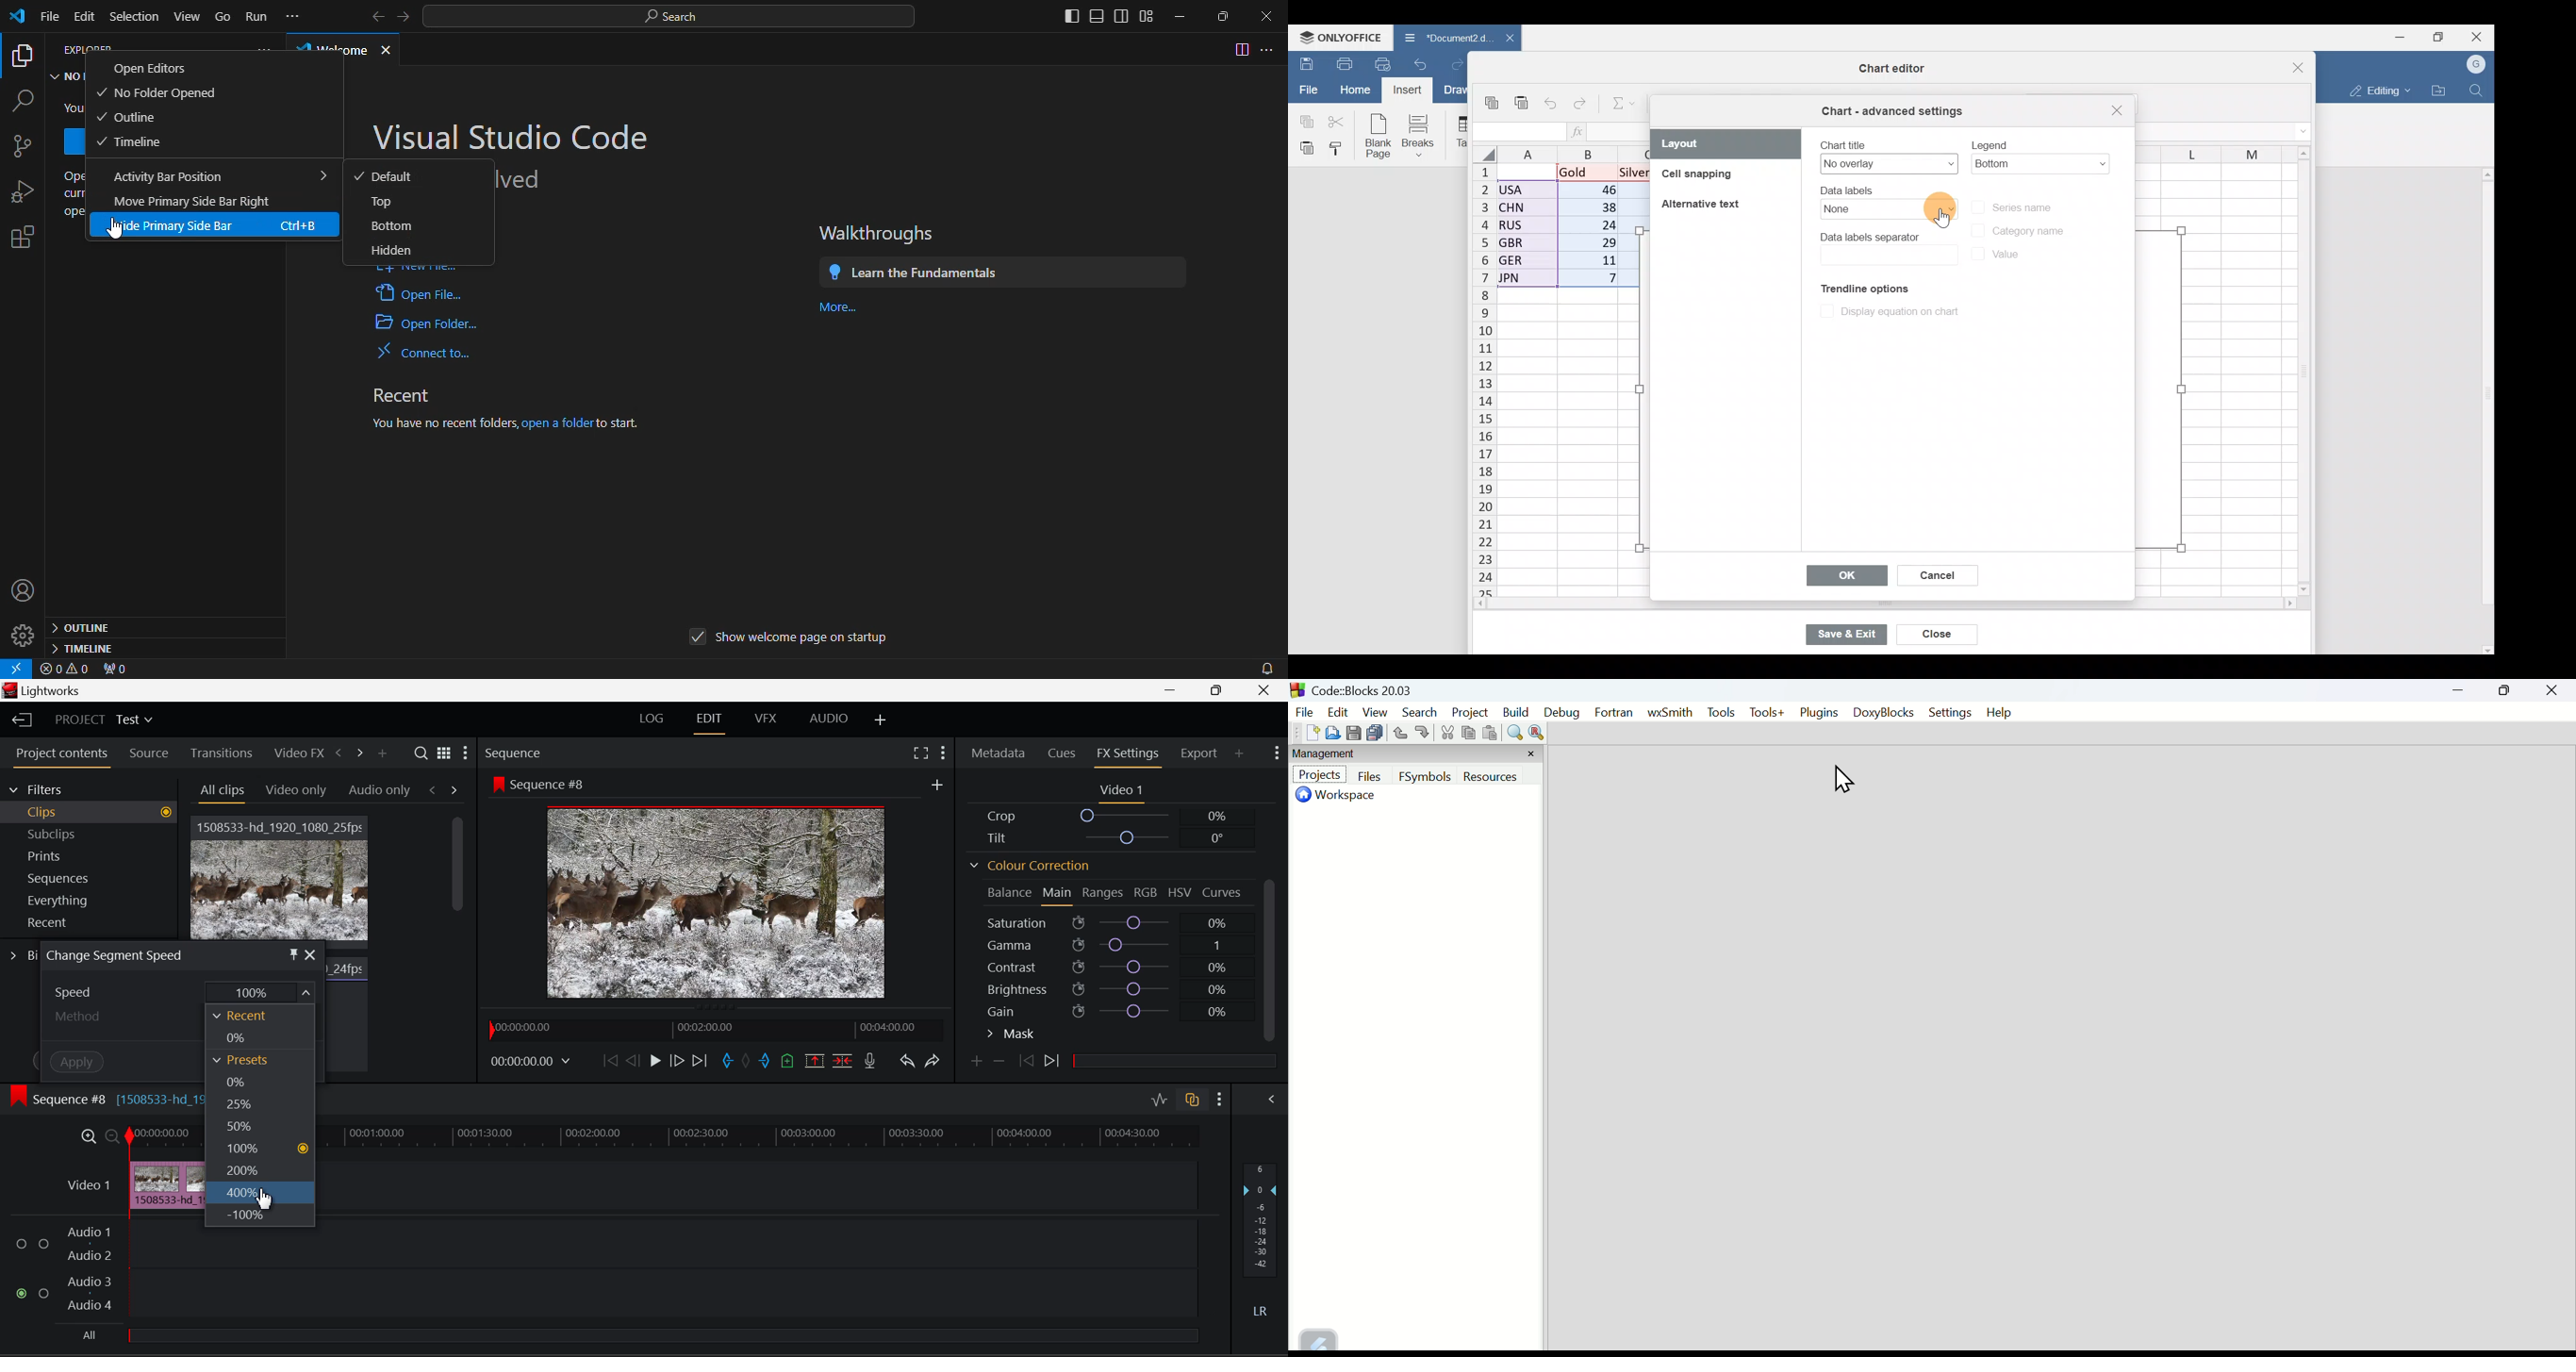  Describe the element at coordinates (407, 16) in the screenshot. I see `next` at that location.